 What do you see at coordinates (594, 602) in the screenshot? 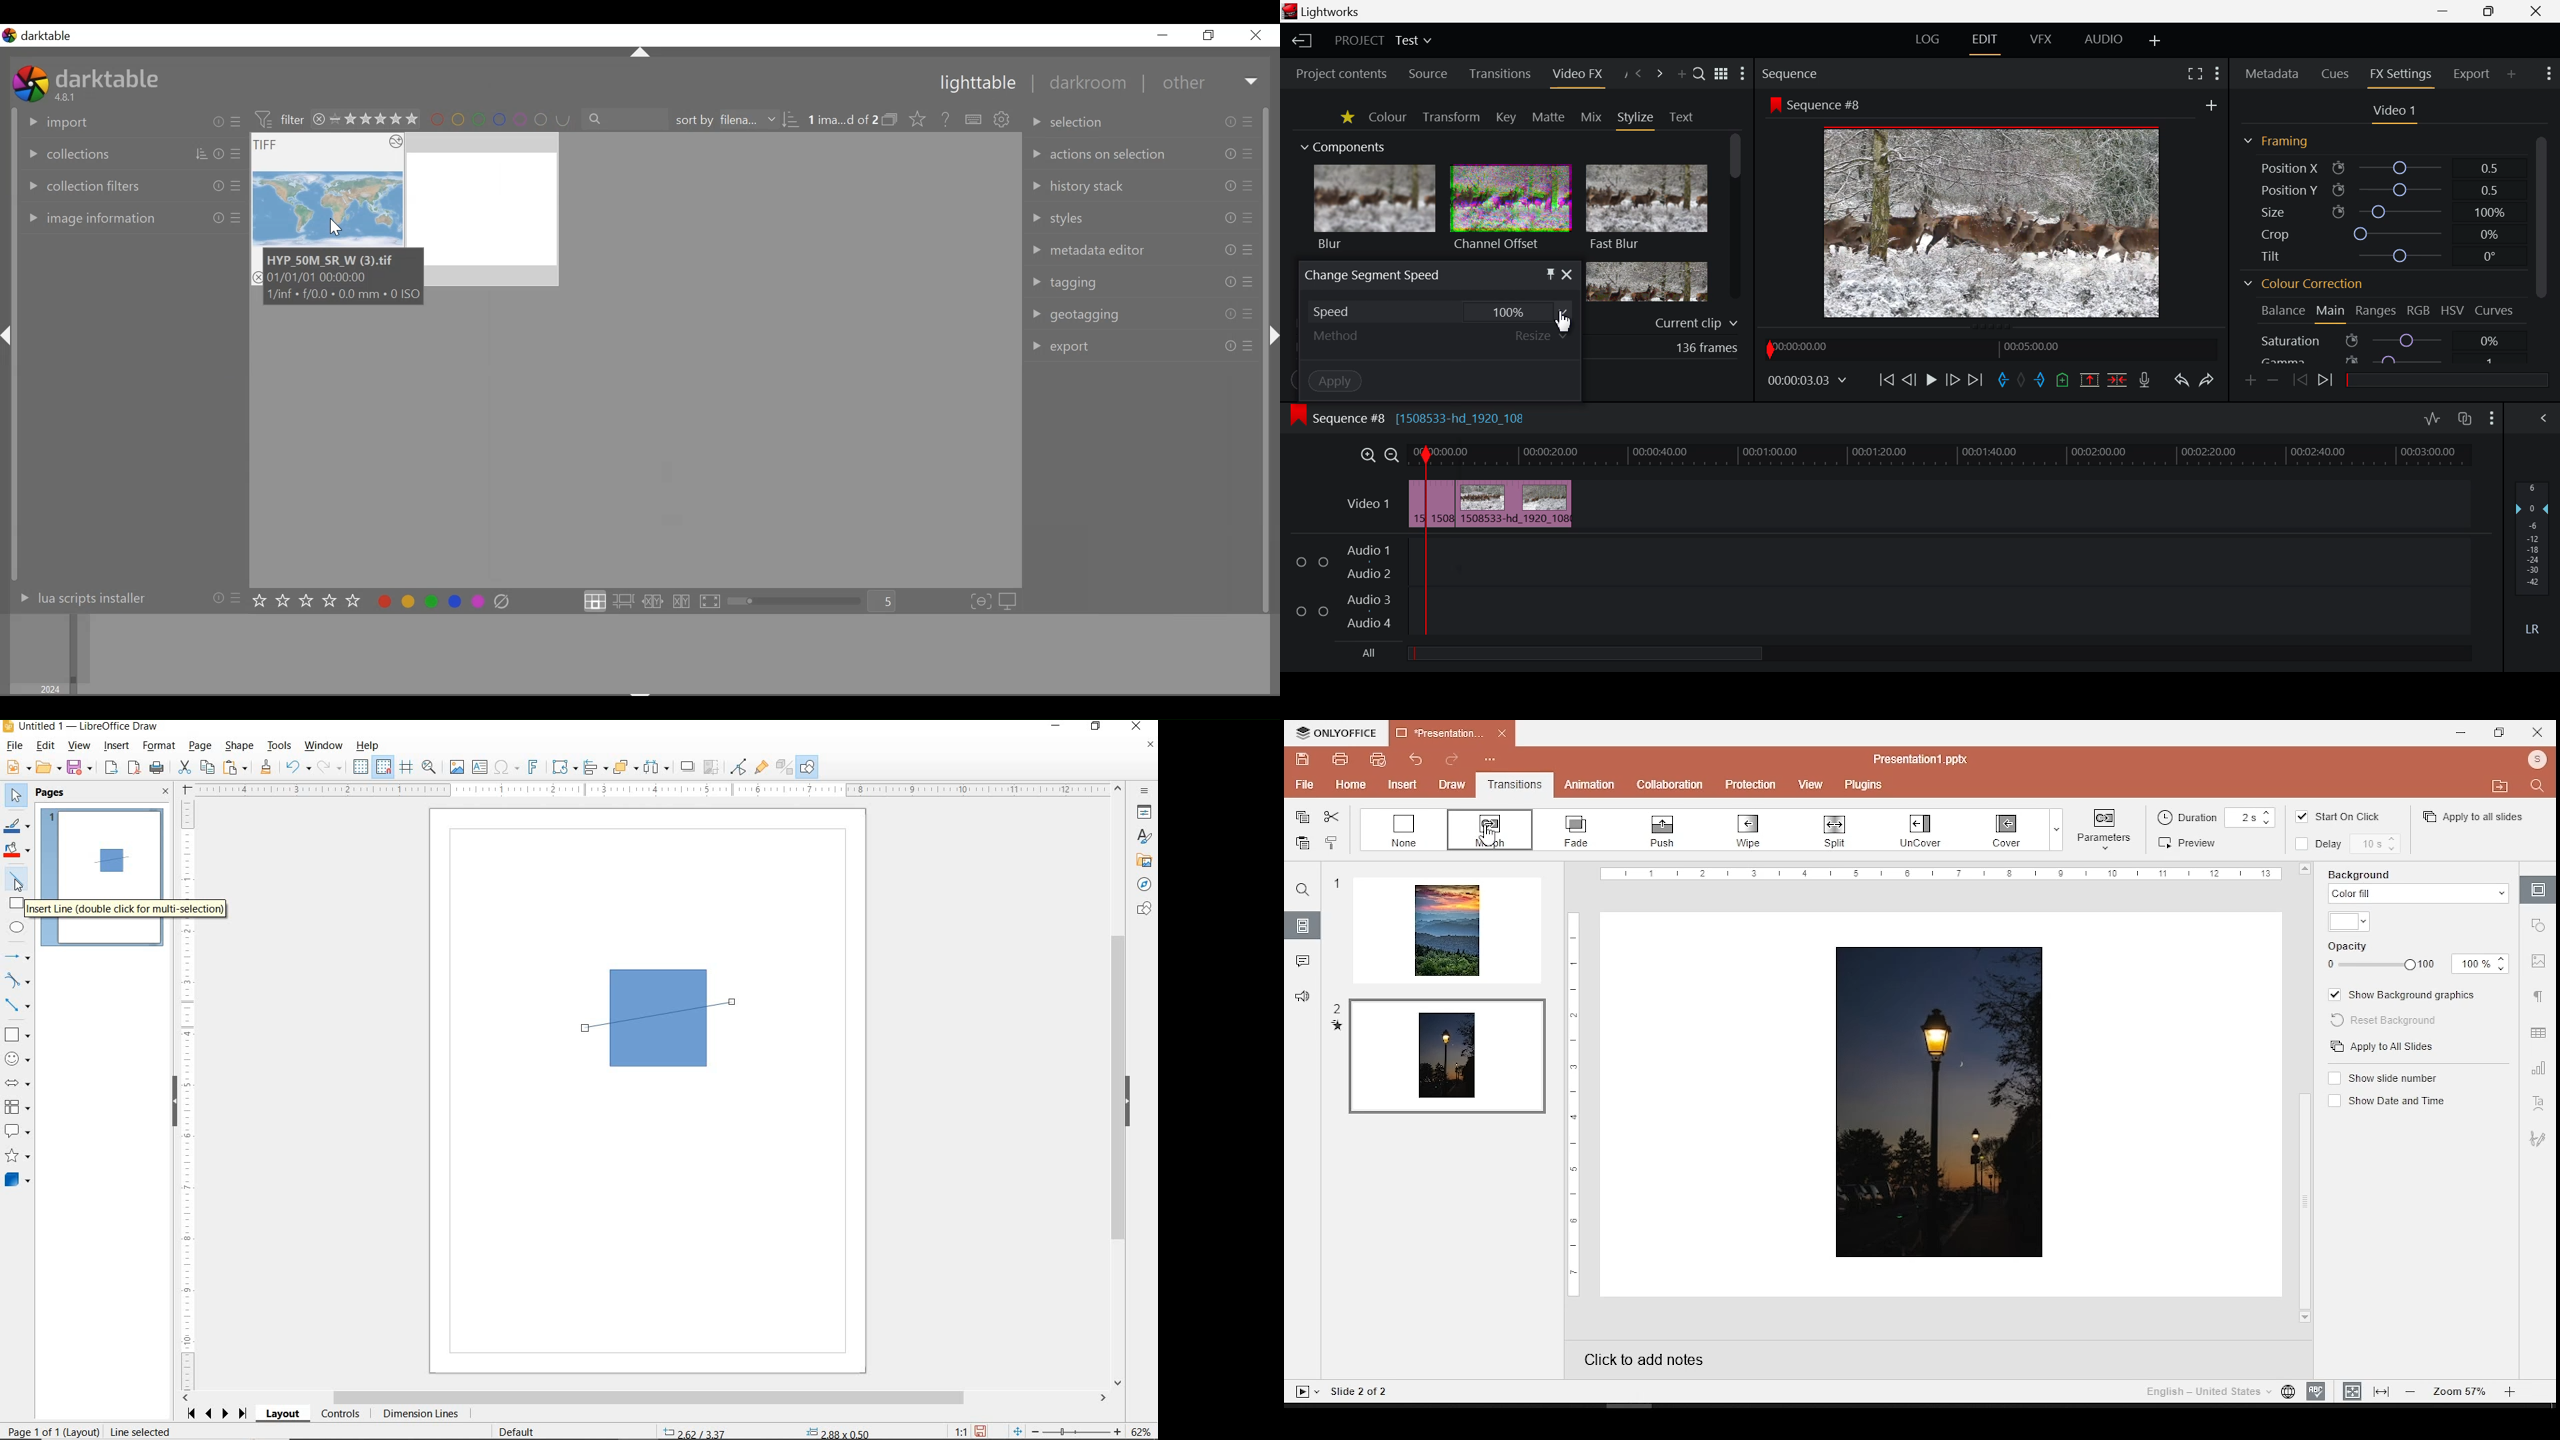
I see `click to label filemanager layout` at bounding box center [594, 602].